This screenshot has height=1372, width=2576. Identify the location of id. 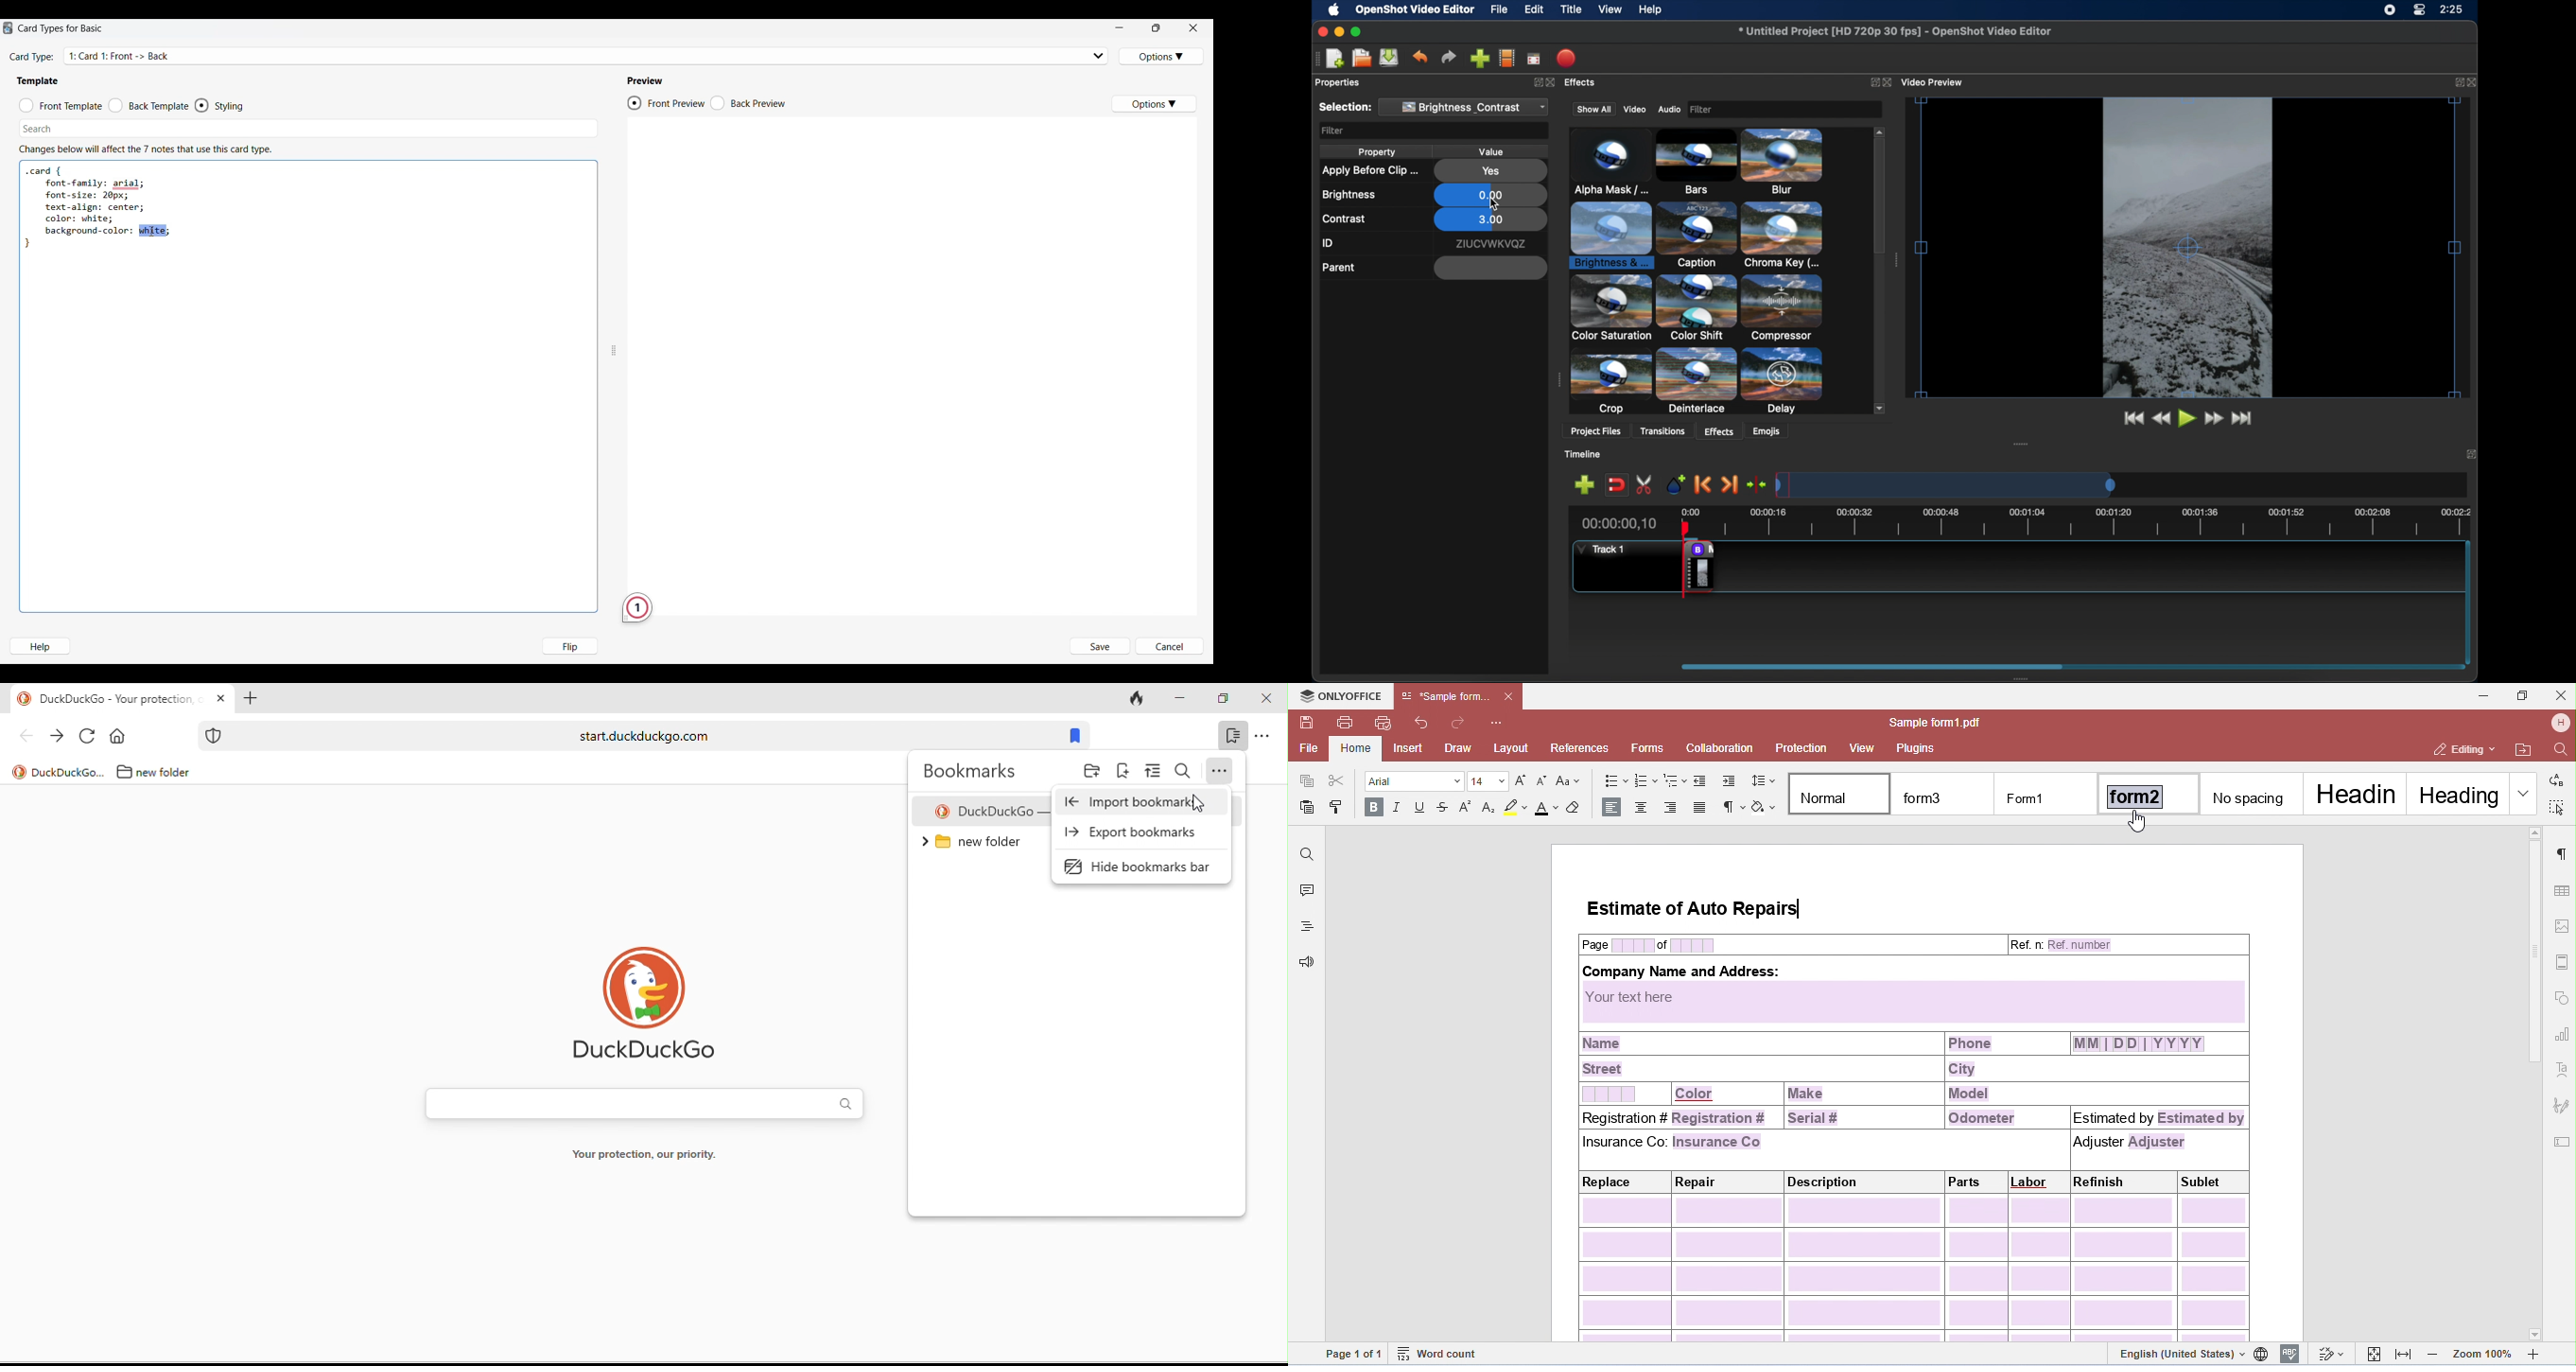
(1328, 243).